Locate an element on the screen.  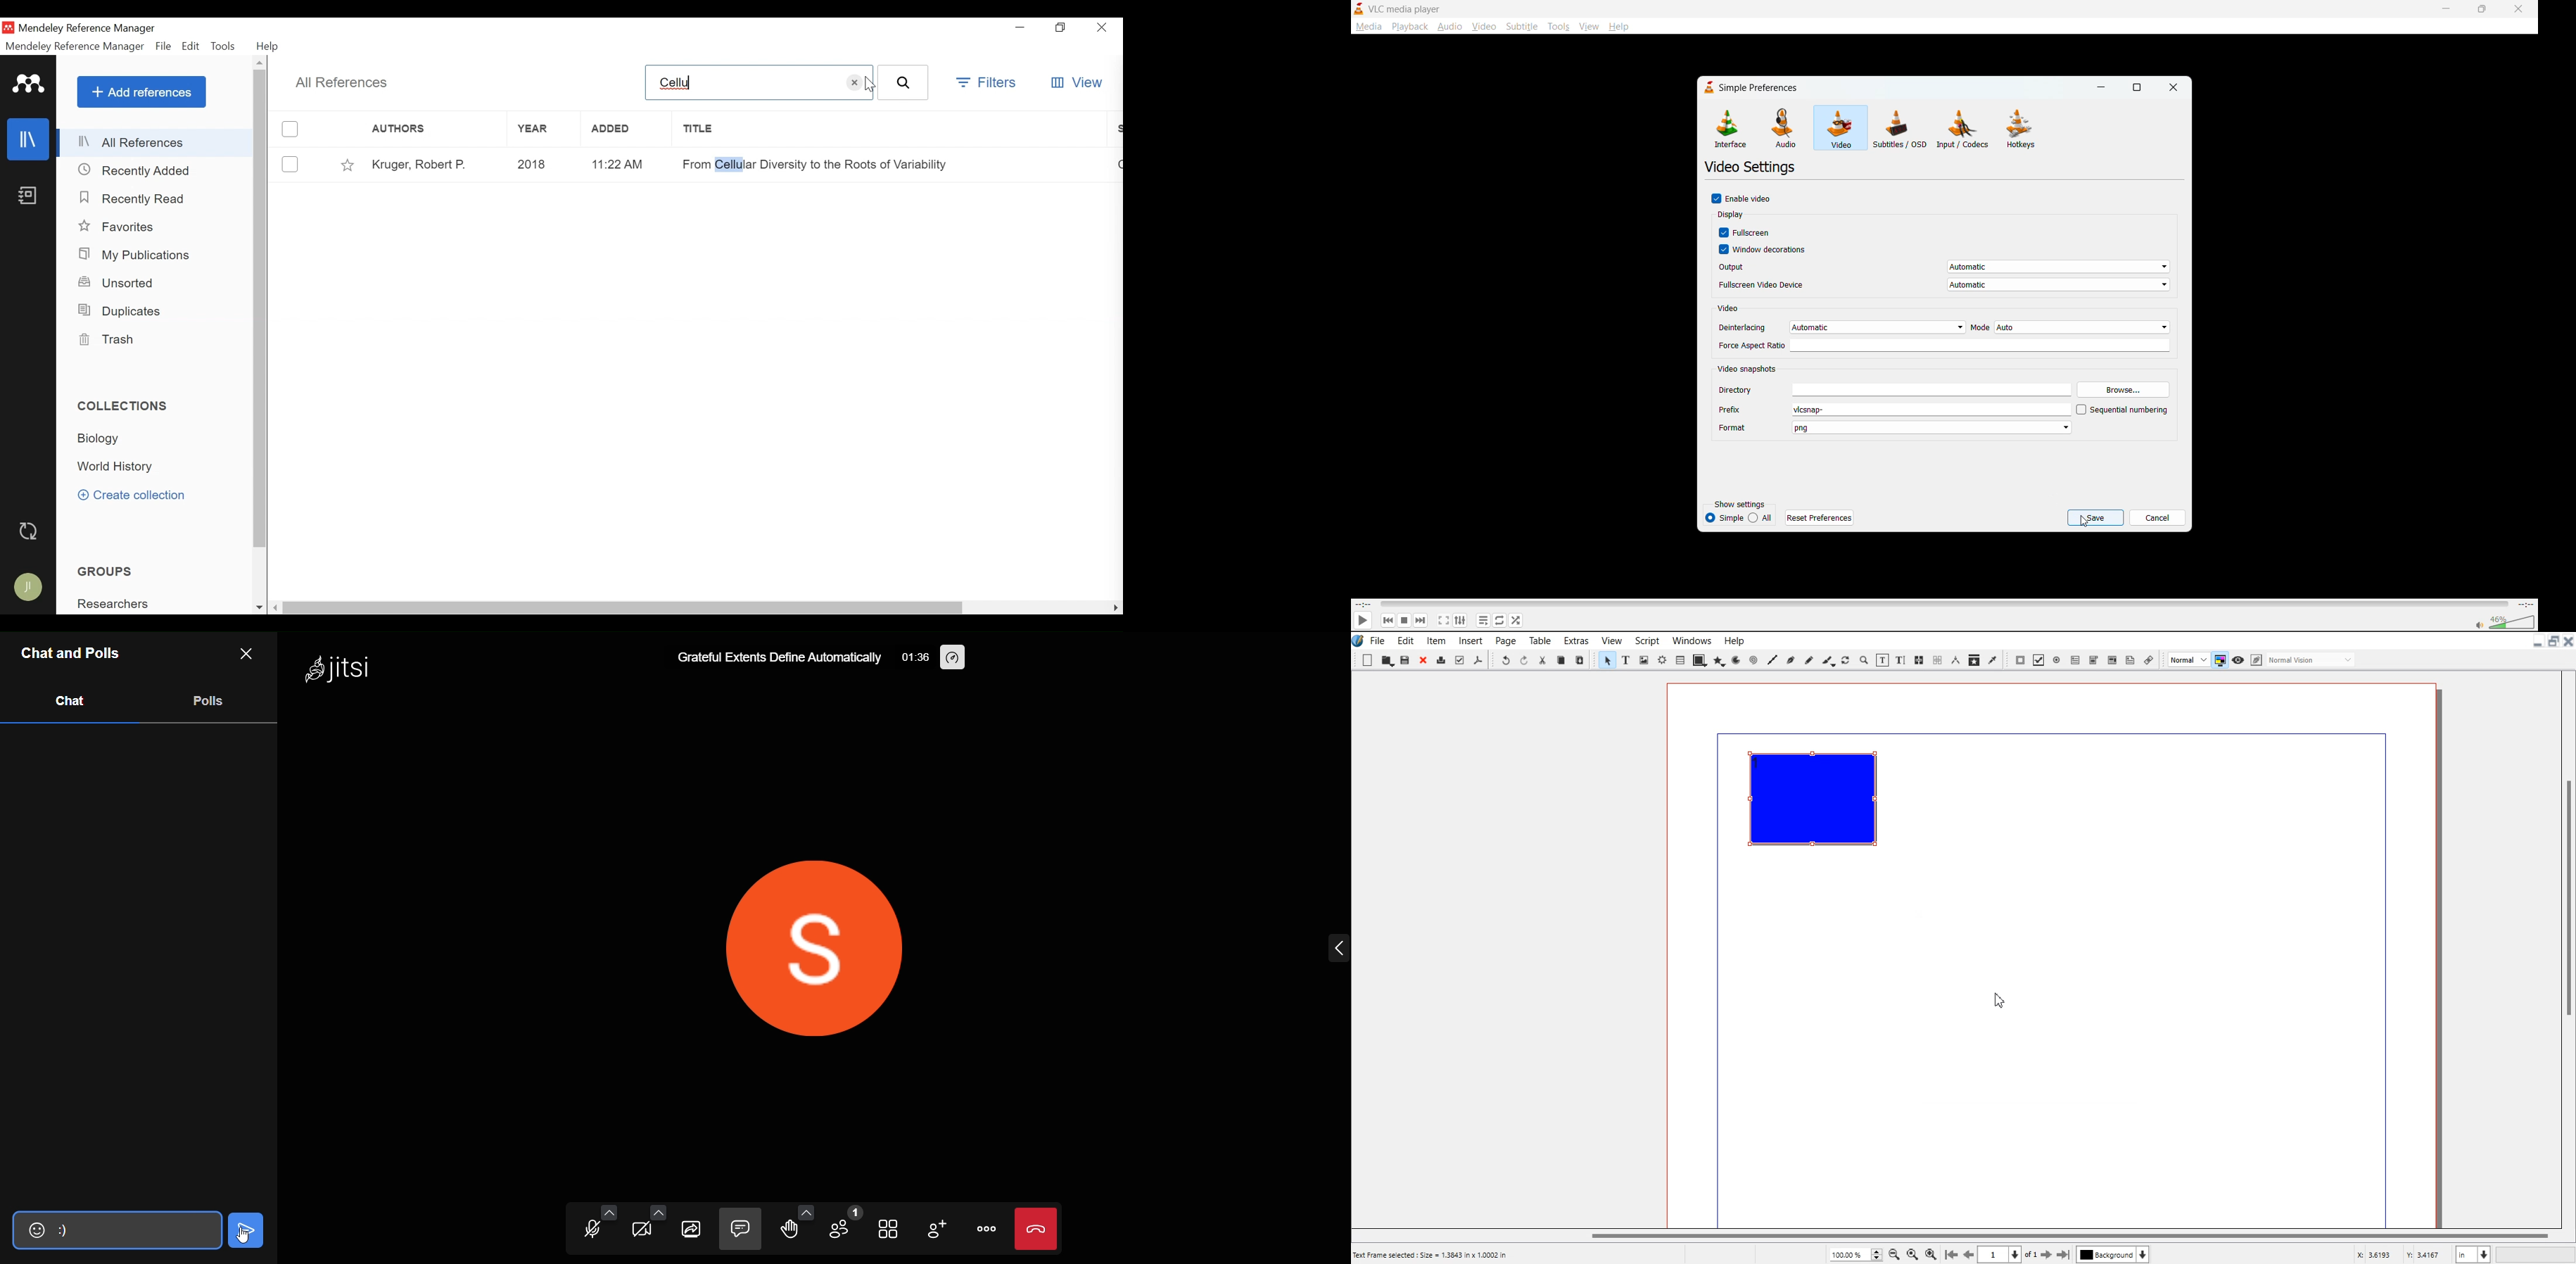
Toggler mode is located at coordinates (2220, 659).